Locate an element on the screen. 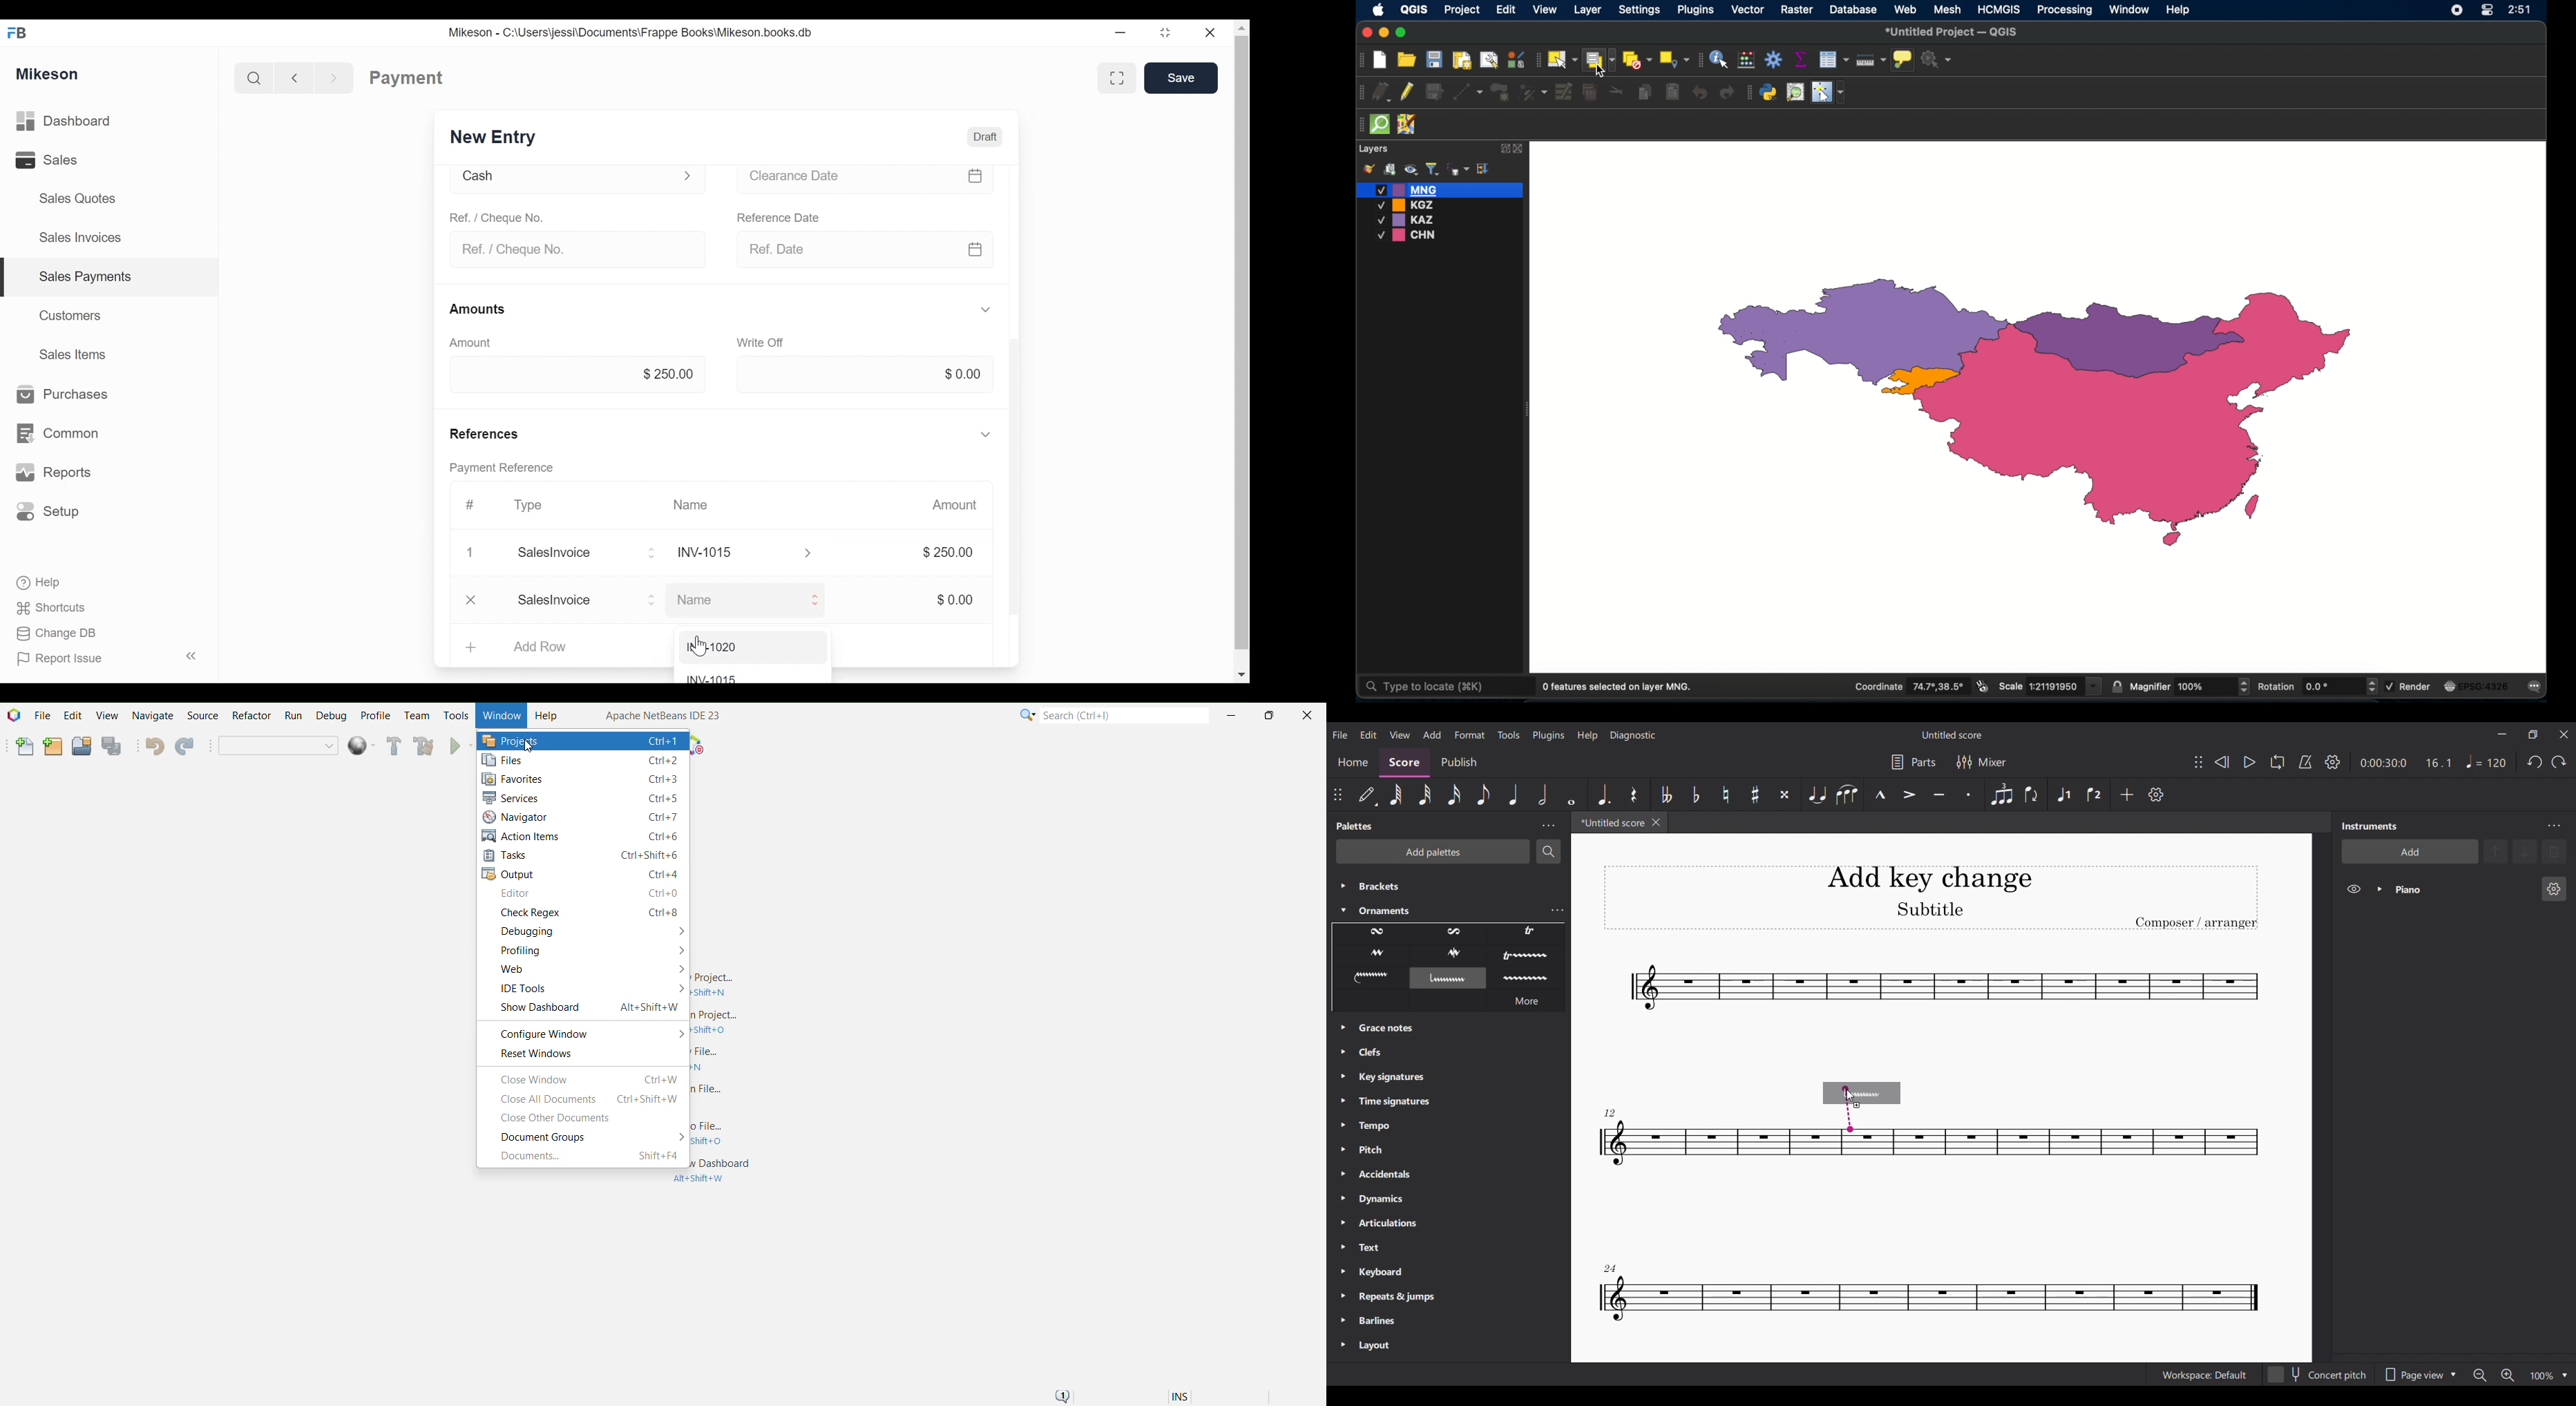 The width and height of the screenshot is (2576, 1428). Tuneto is located at coordinates (1939, 794).